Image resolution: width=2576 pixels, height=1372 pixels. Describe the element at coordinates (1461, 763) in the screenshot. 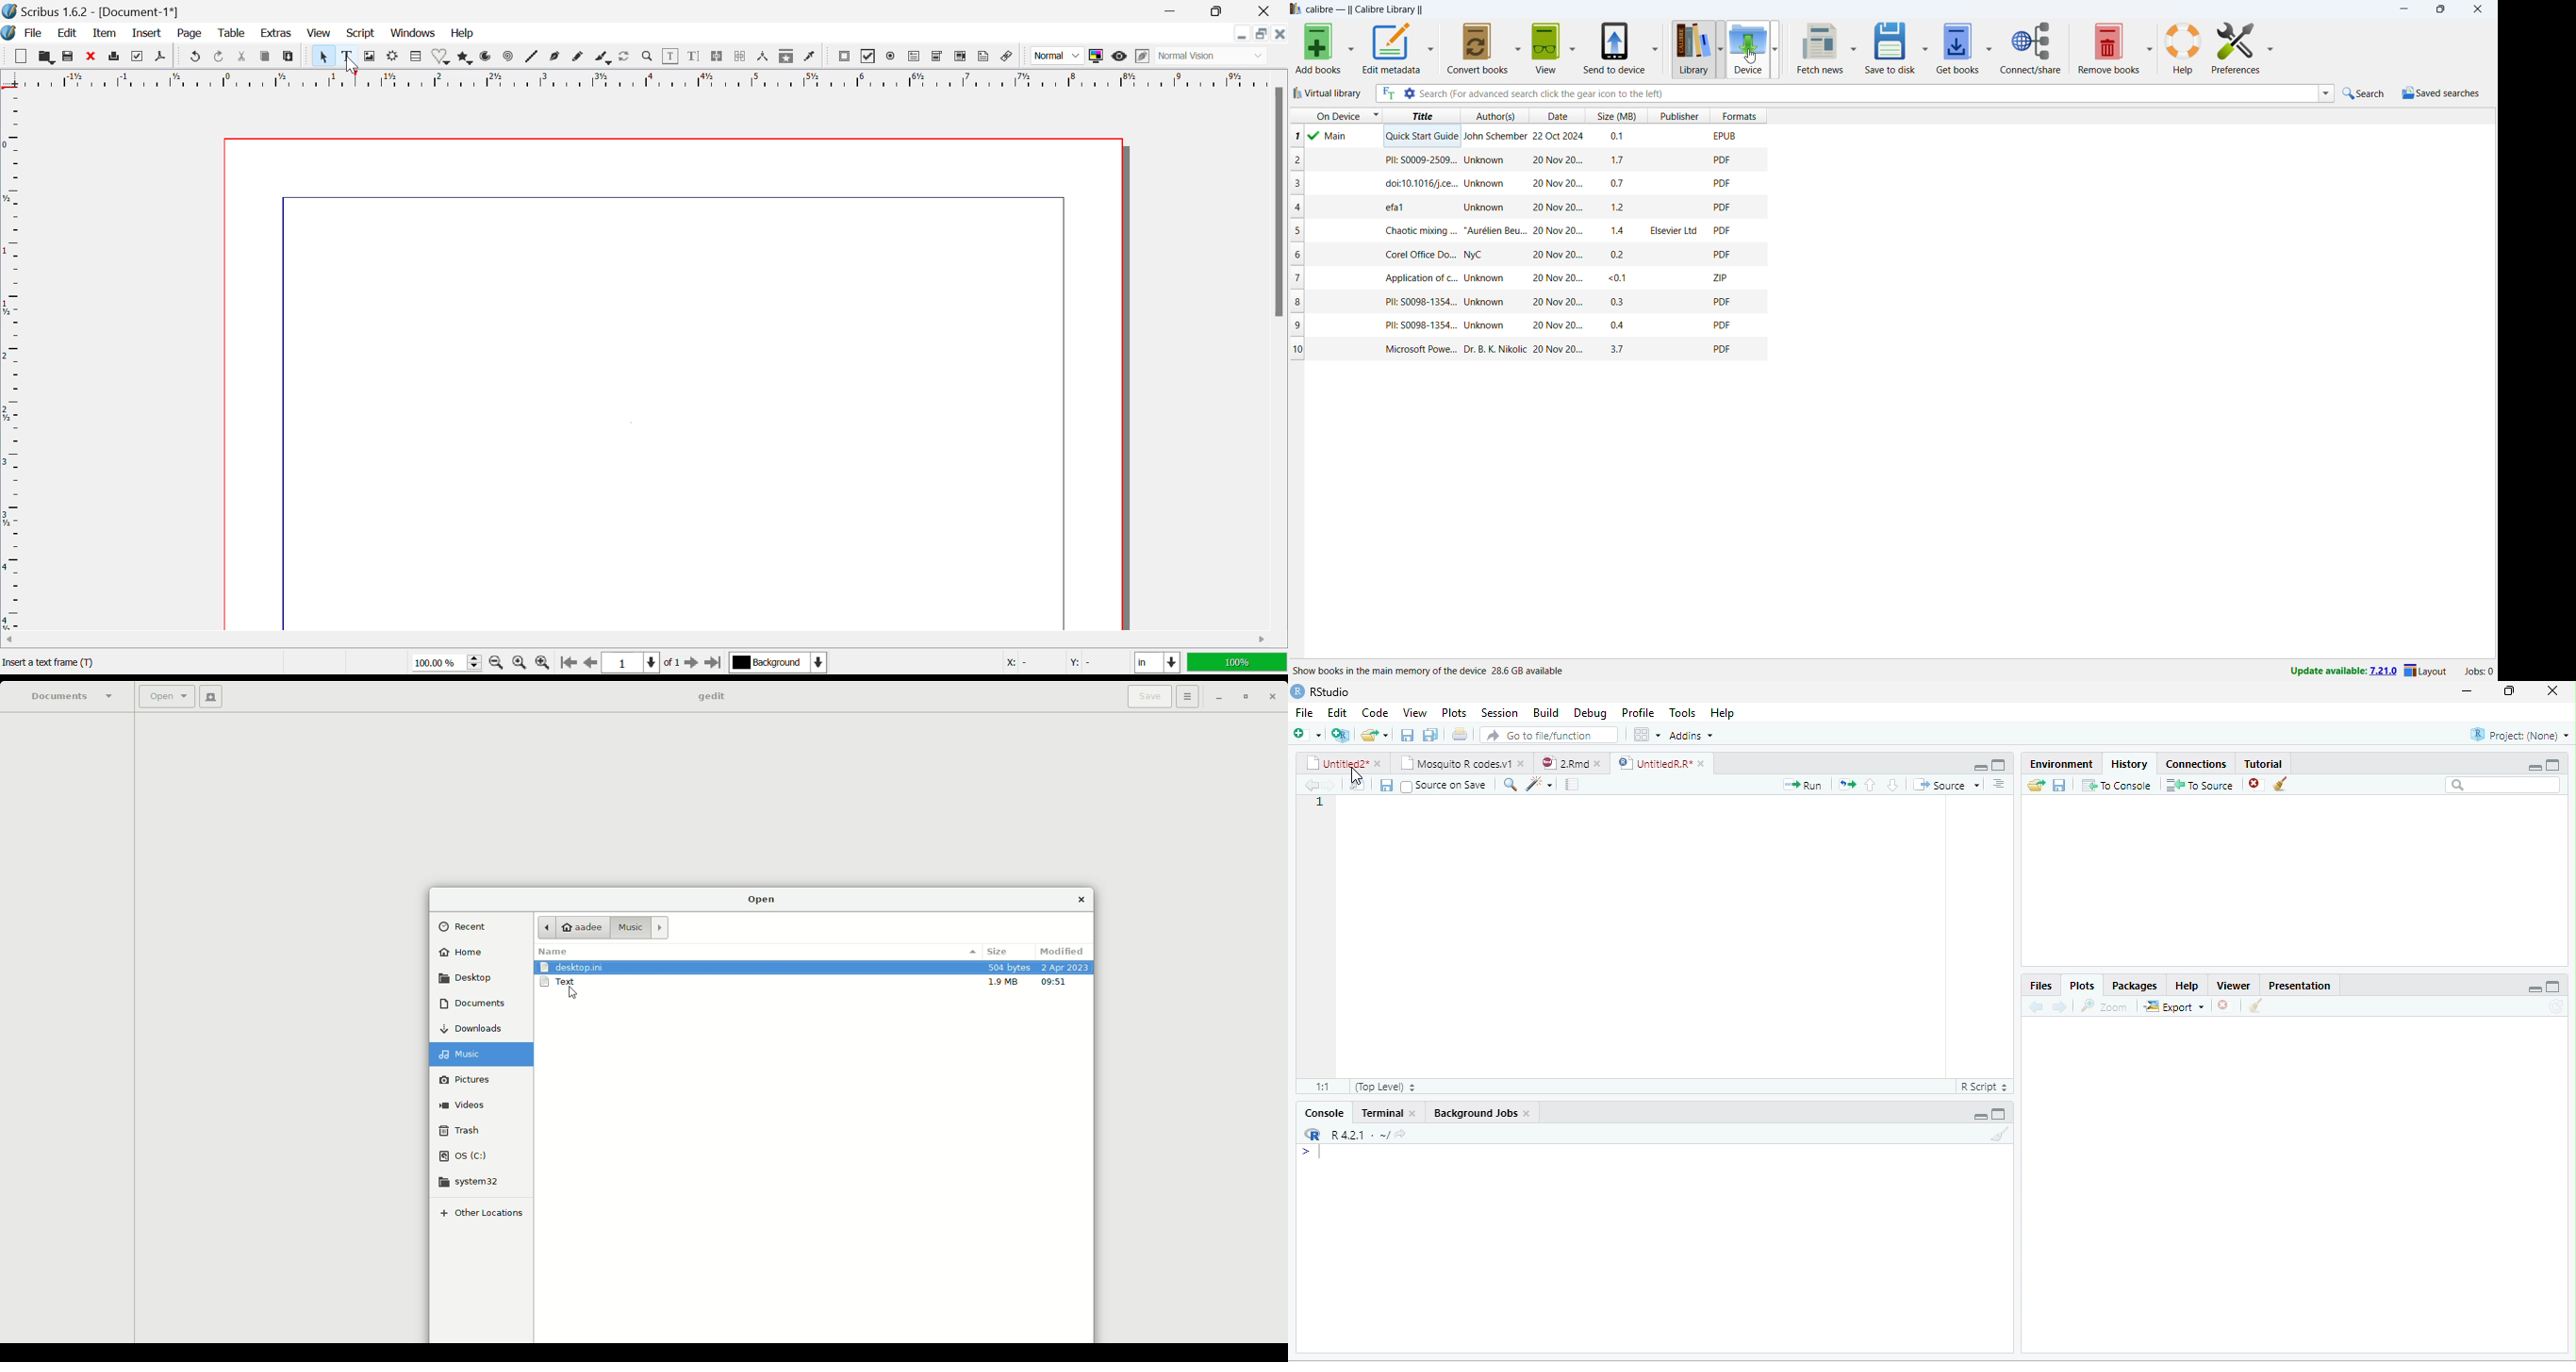

I see `mosquito R codes v1` at that location.